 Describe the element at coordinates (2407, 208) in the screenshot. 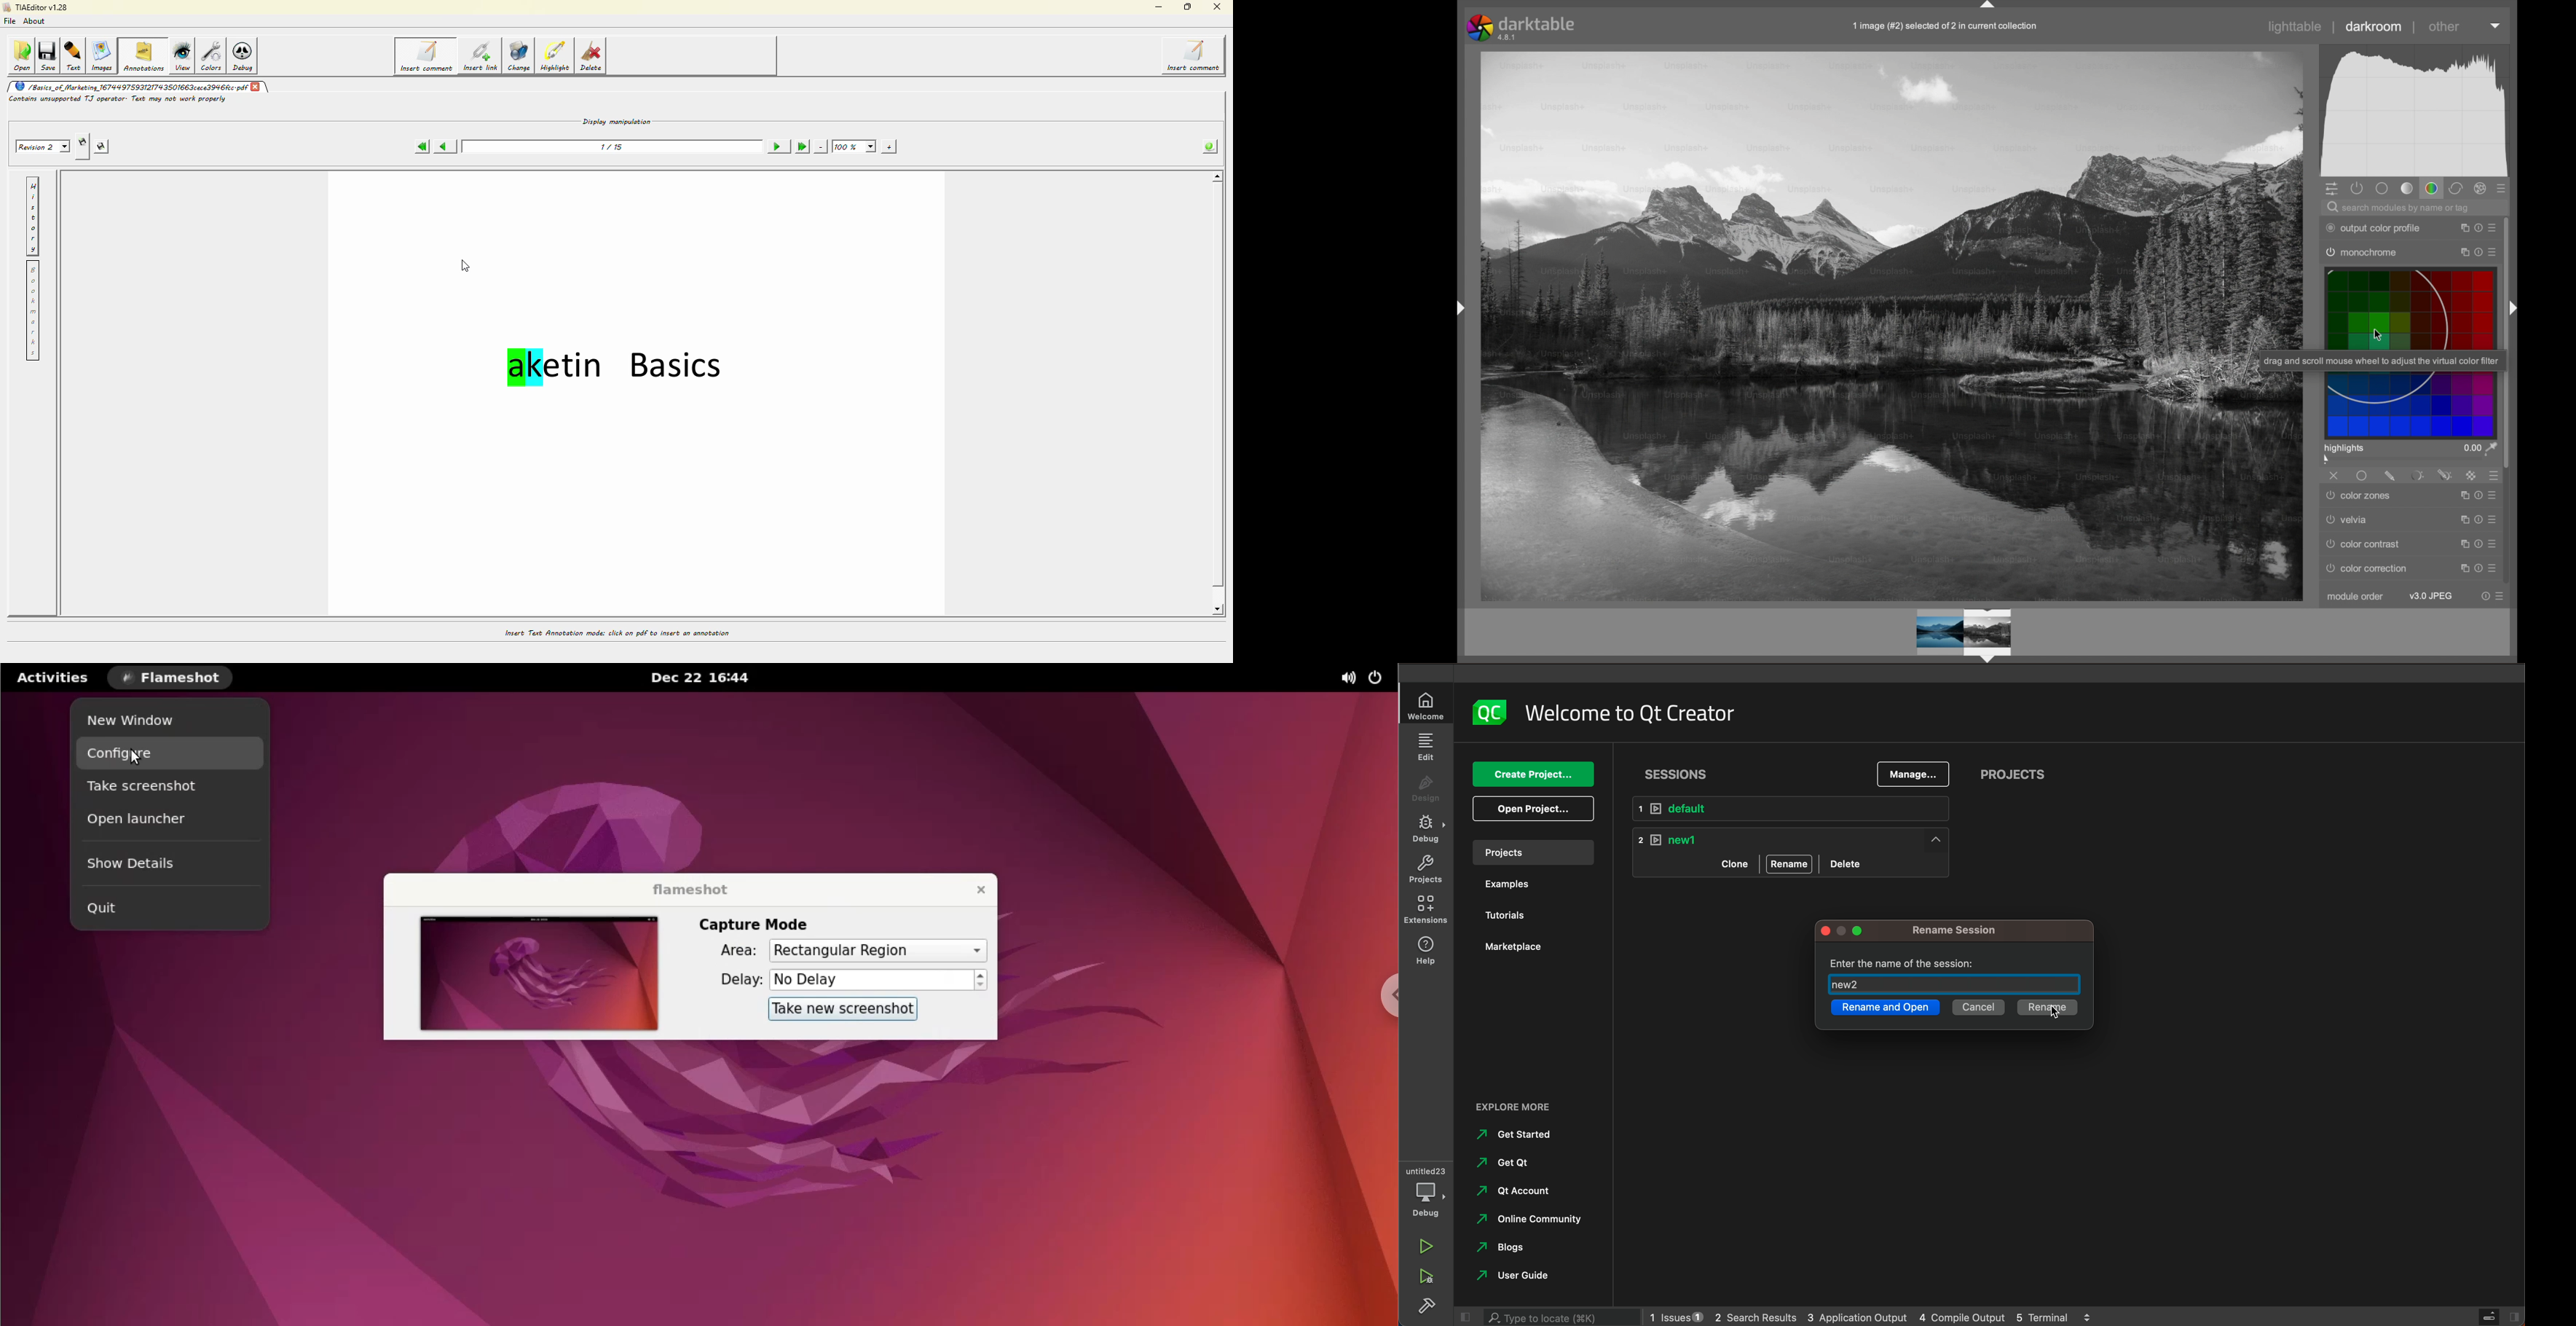

I see `search for modules by name or tag` at that location.